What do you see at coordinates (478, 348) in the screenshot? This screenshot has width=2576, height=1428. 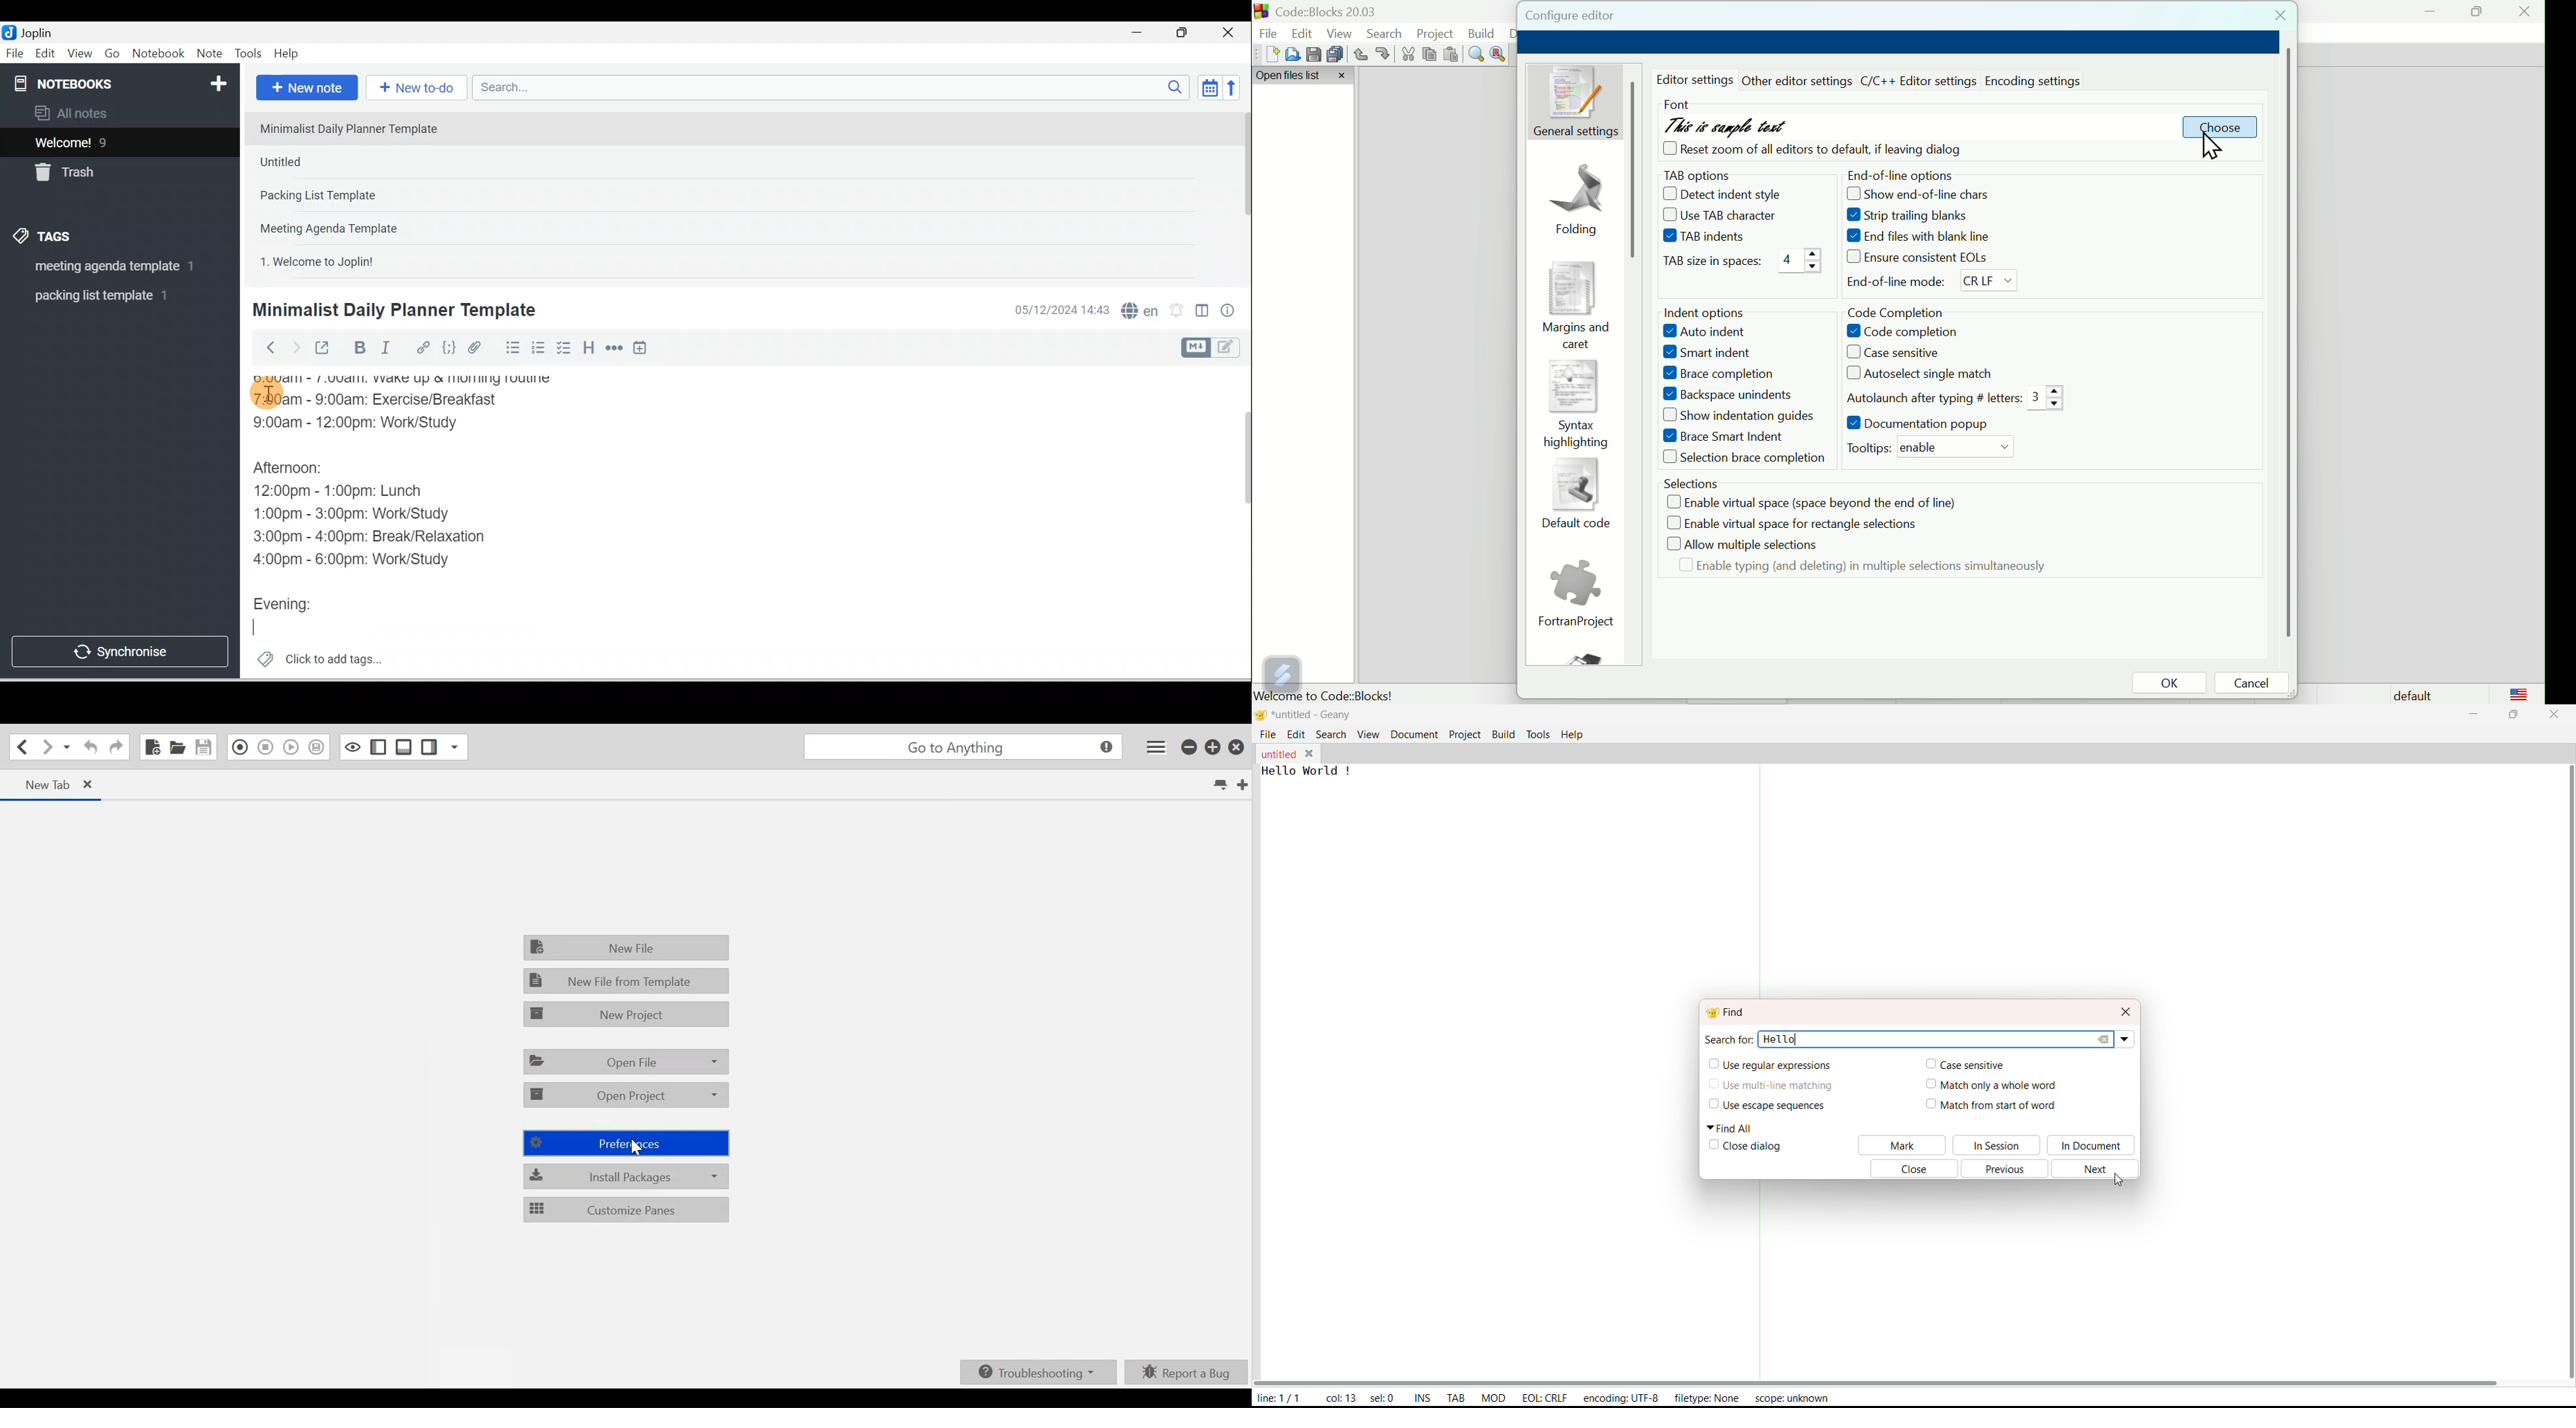 I see `Attach file` at bounding box center [478, 348].